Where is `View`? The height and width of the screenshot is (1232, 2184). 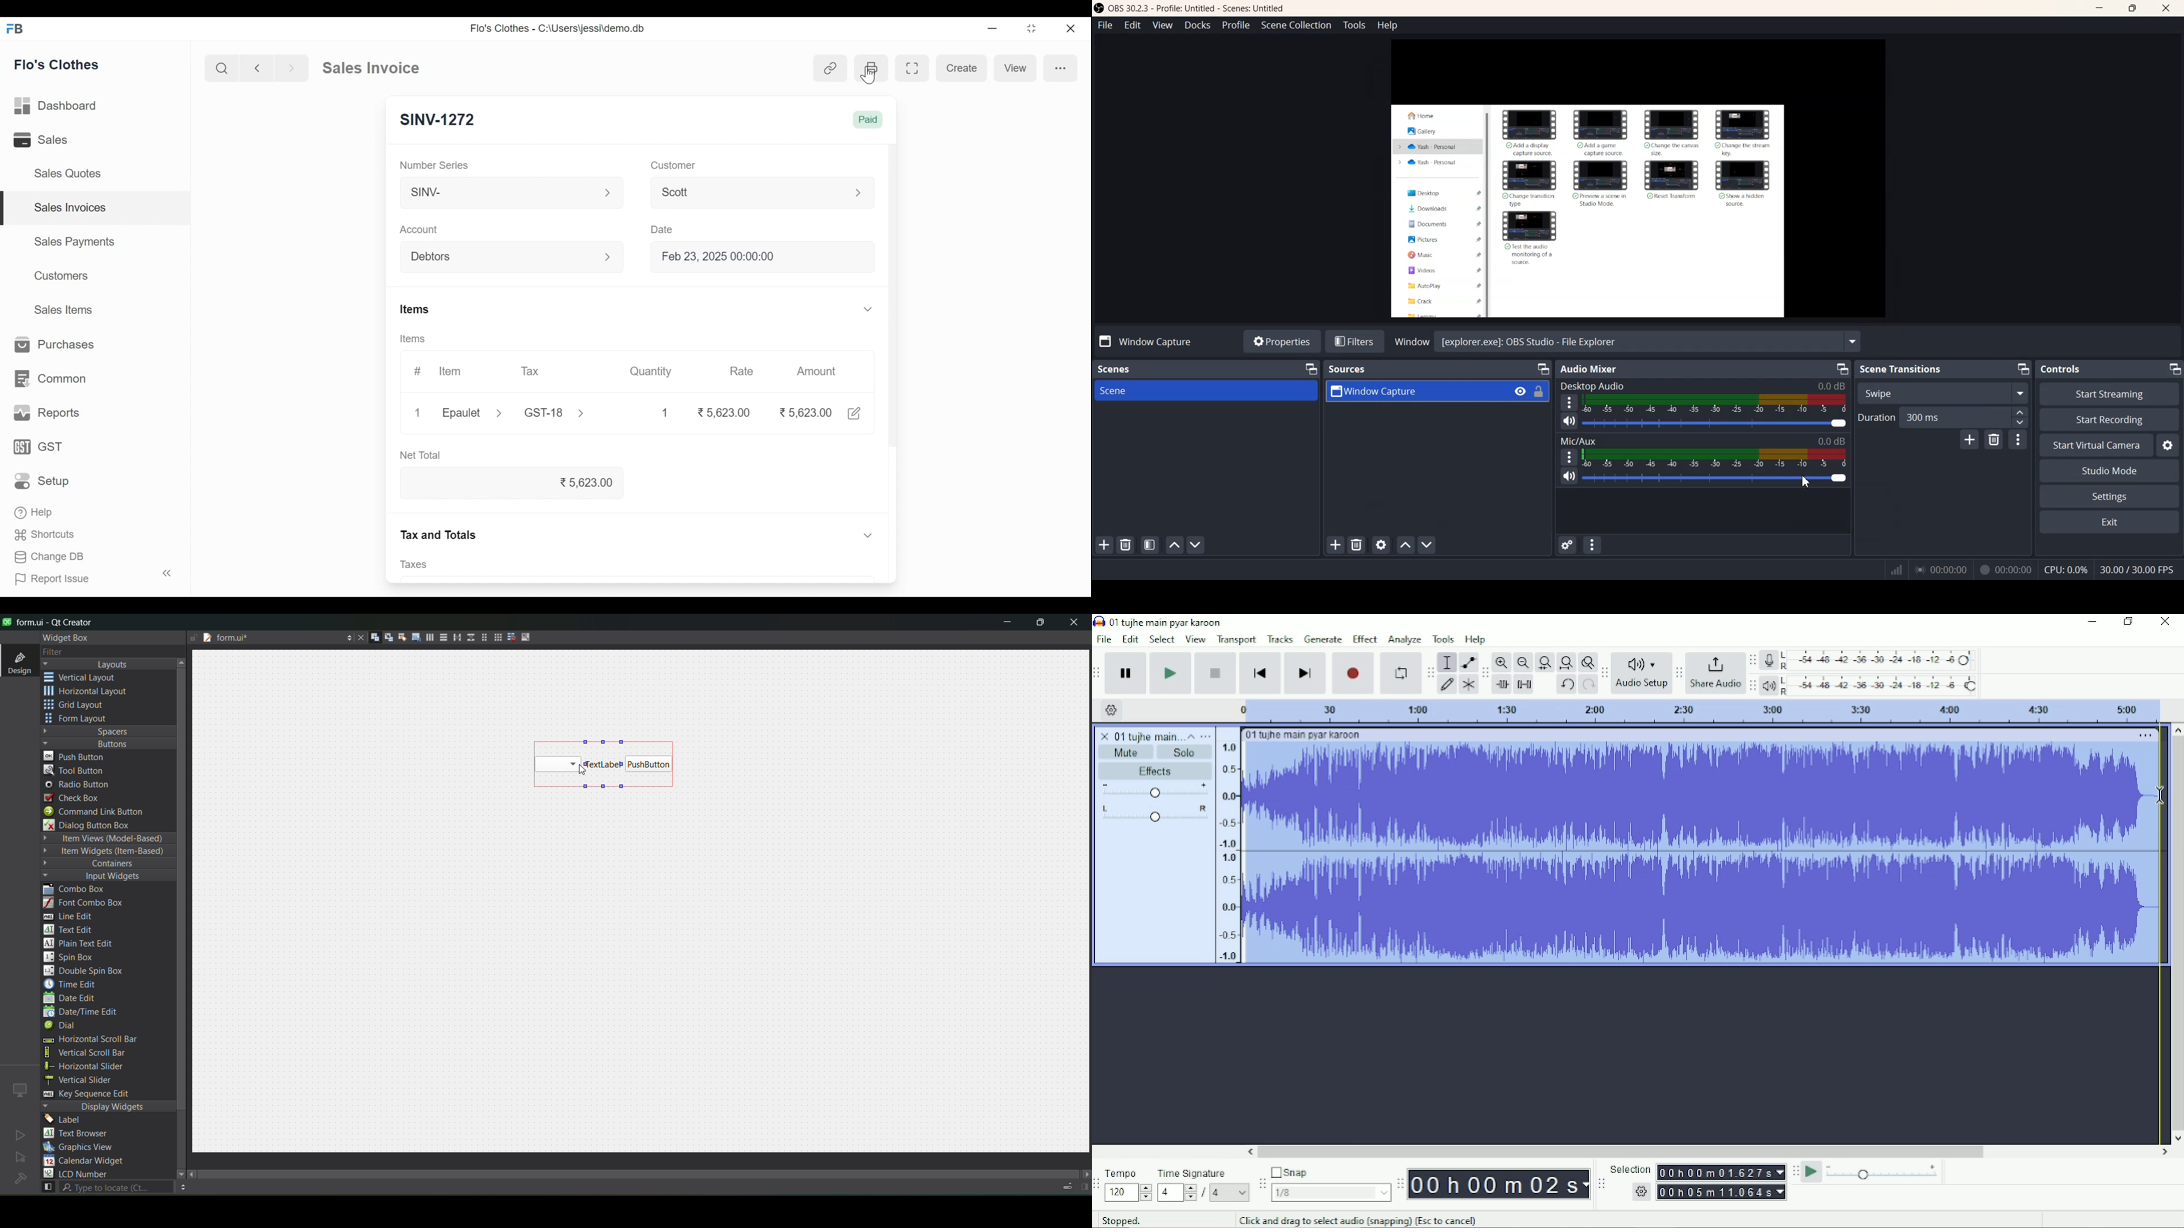 View is located at coordinates (1014, 68).